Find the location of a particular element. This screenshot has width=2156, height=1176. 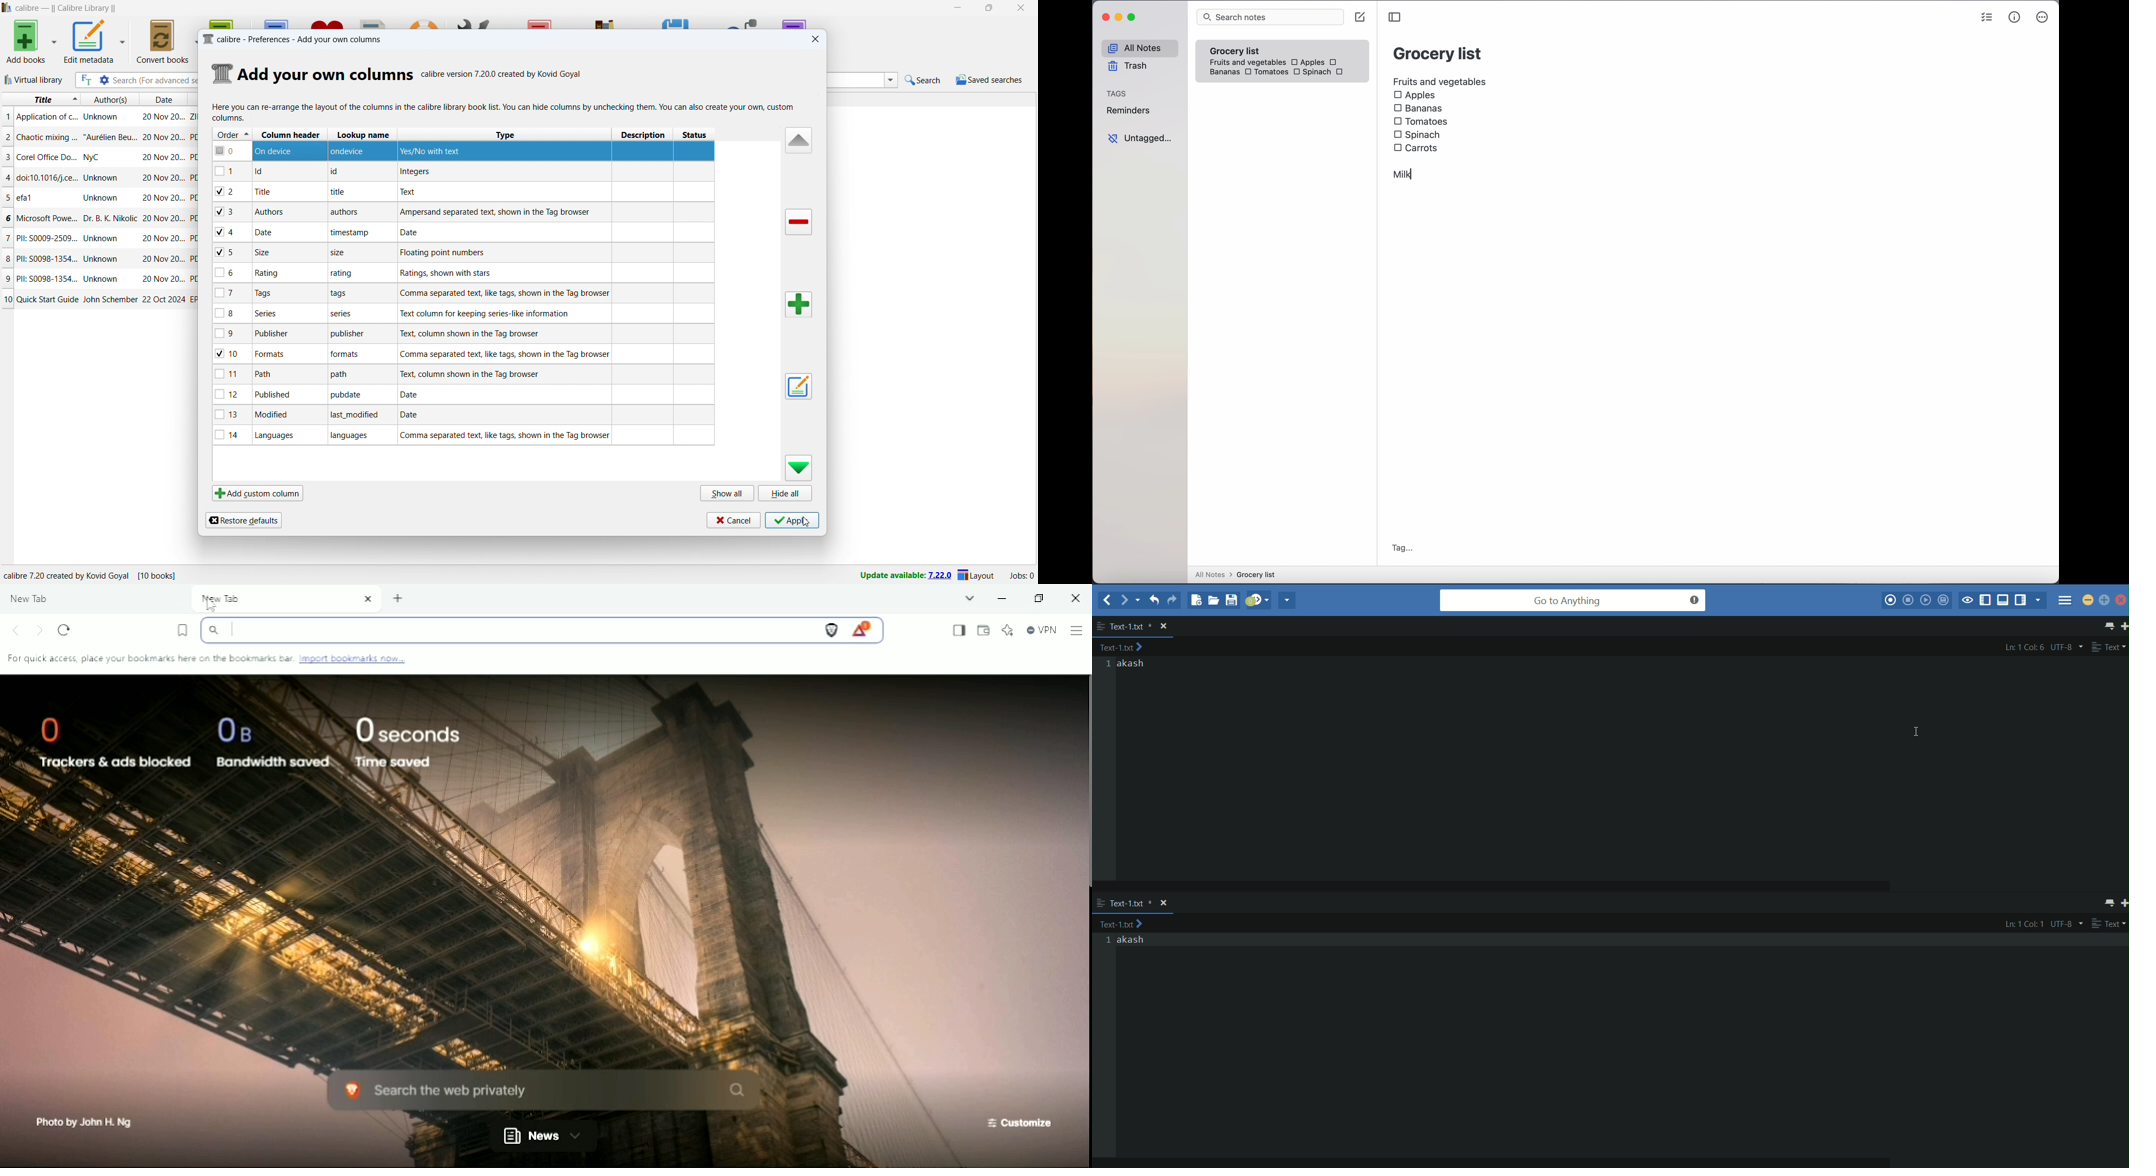

Spinach checkbox is located at coordinates (1418, 135).